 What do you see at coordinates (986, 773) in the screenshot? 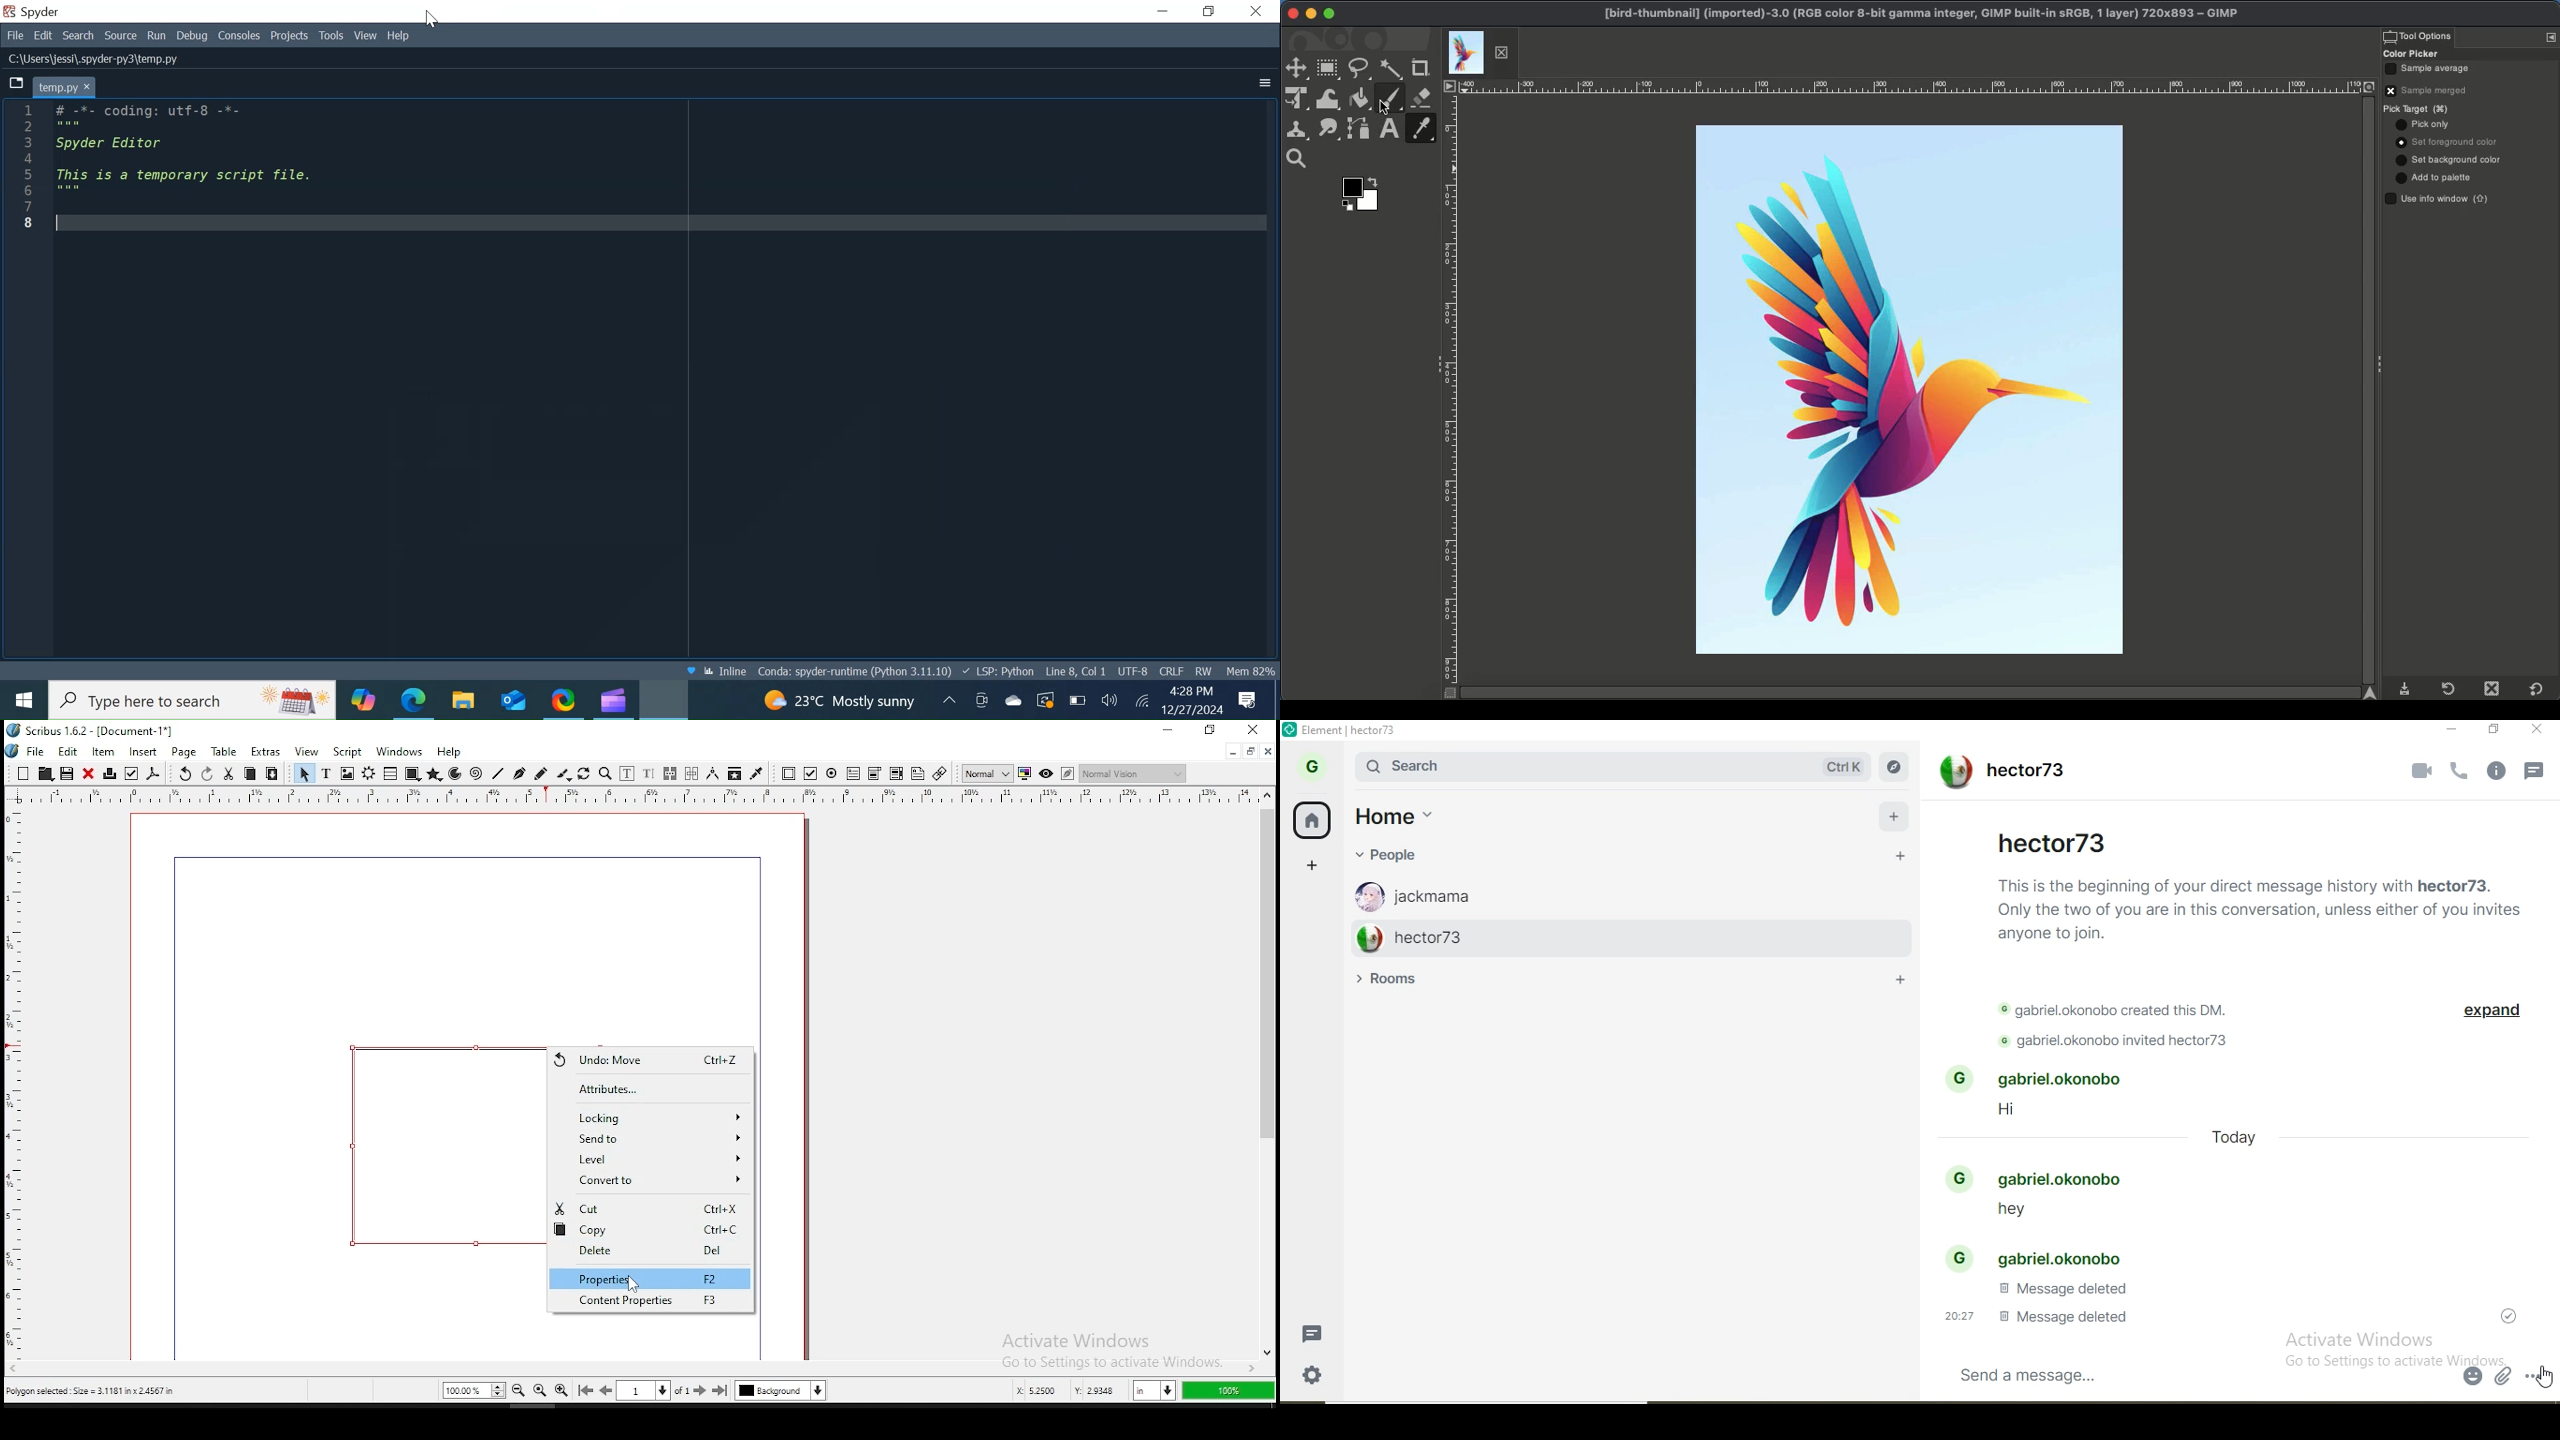
I see `toggle image preview quality` at bounding box center [986, 773].